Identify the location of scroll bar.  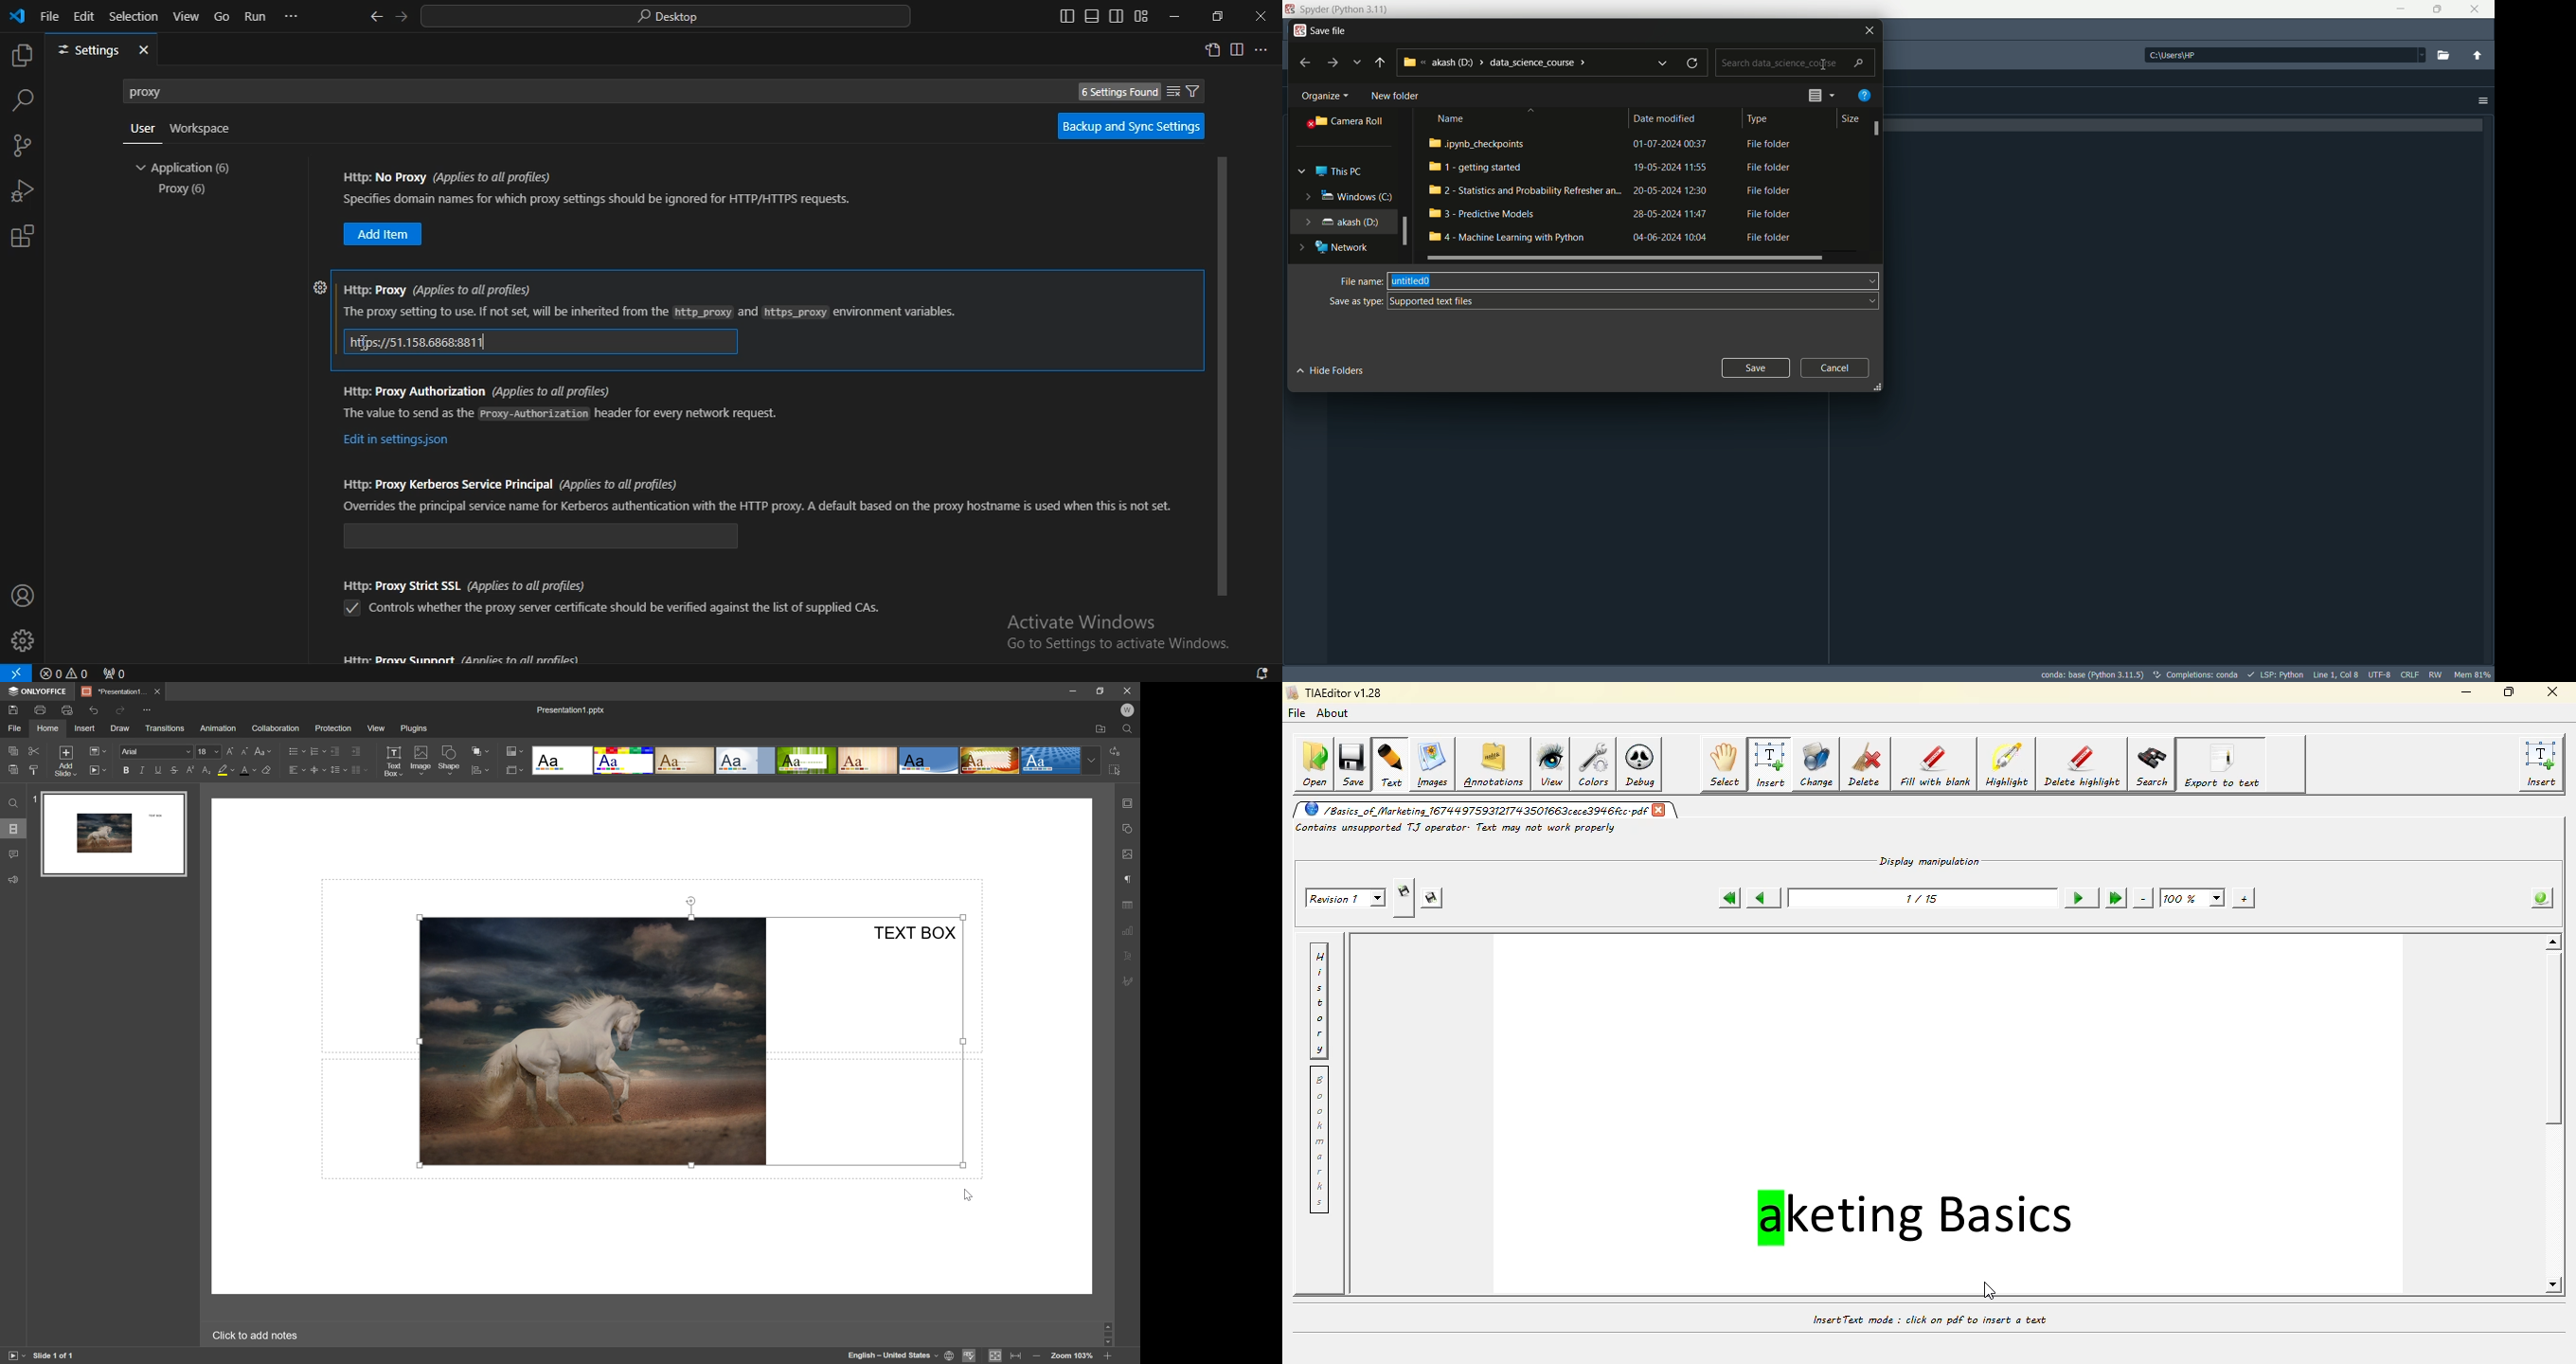
(1405, 232).